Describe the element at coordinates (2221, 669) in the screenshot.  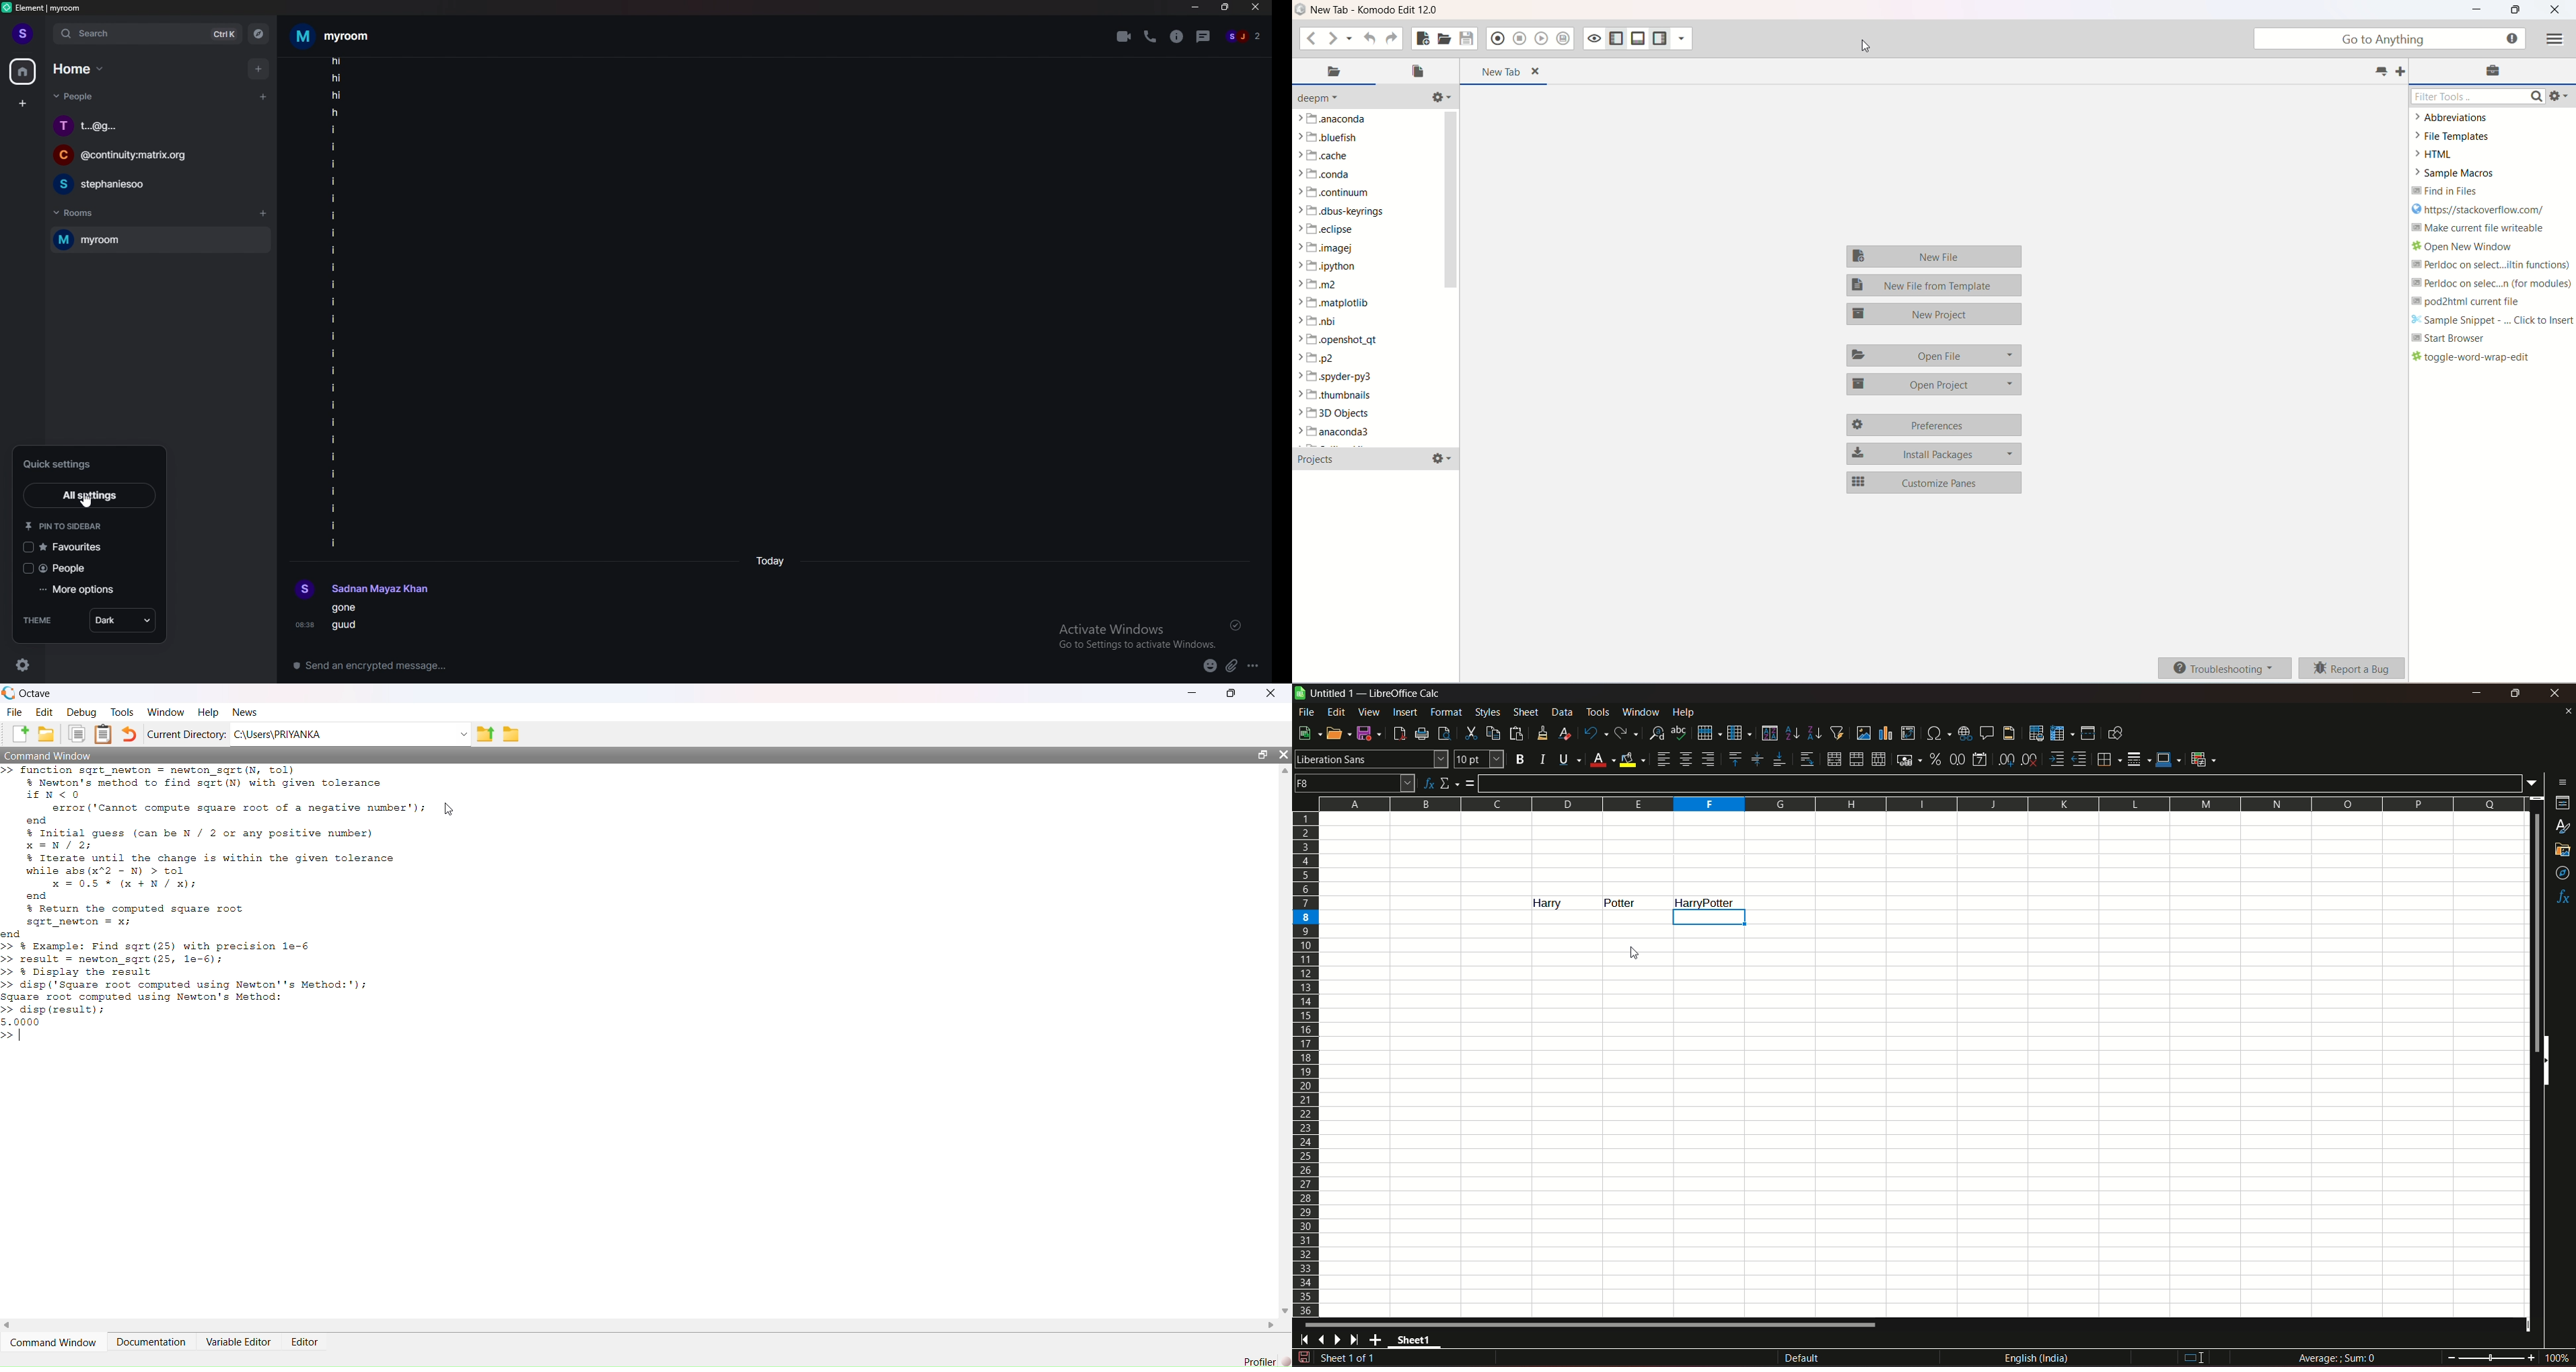
I see `troubleshooting` at that location.